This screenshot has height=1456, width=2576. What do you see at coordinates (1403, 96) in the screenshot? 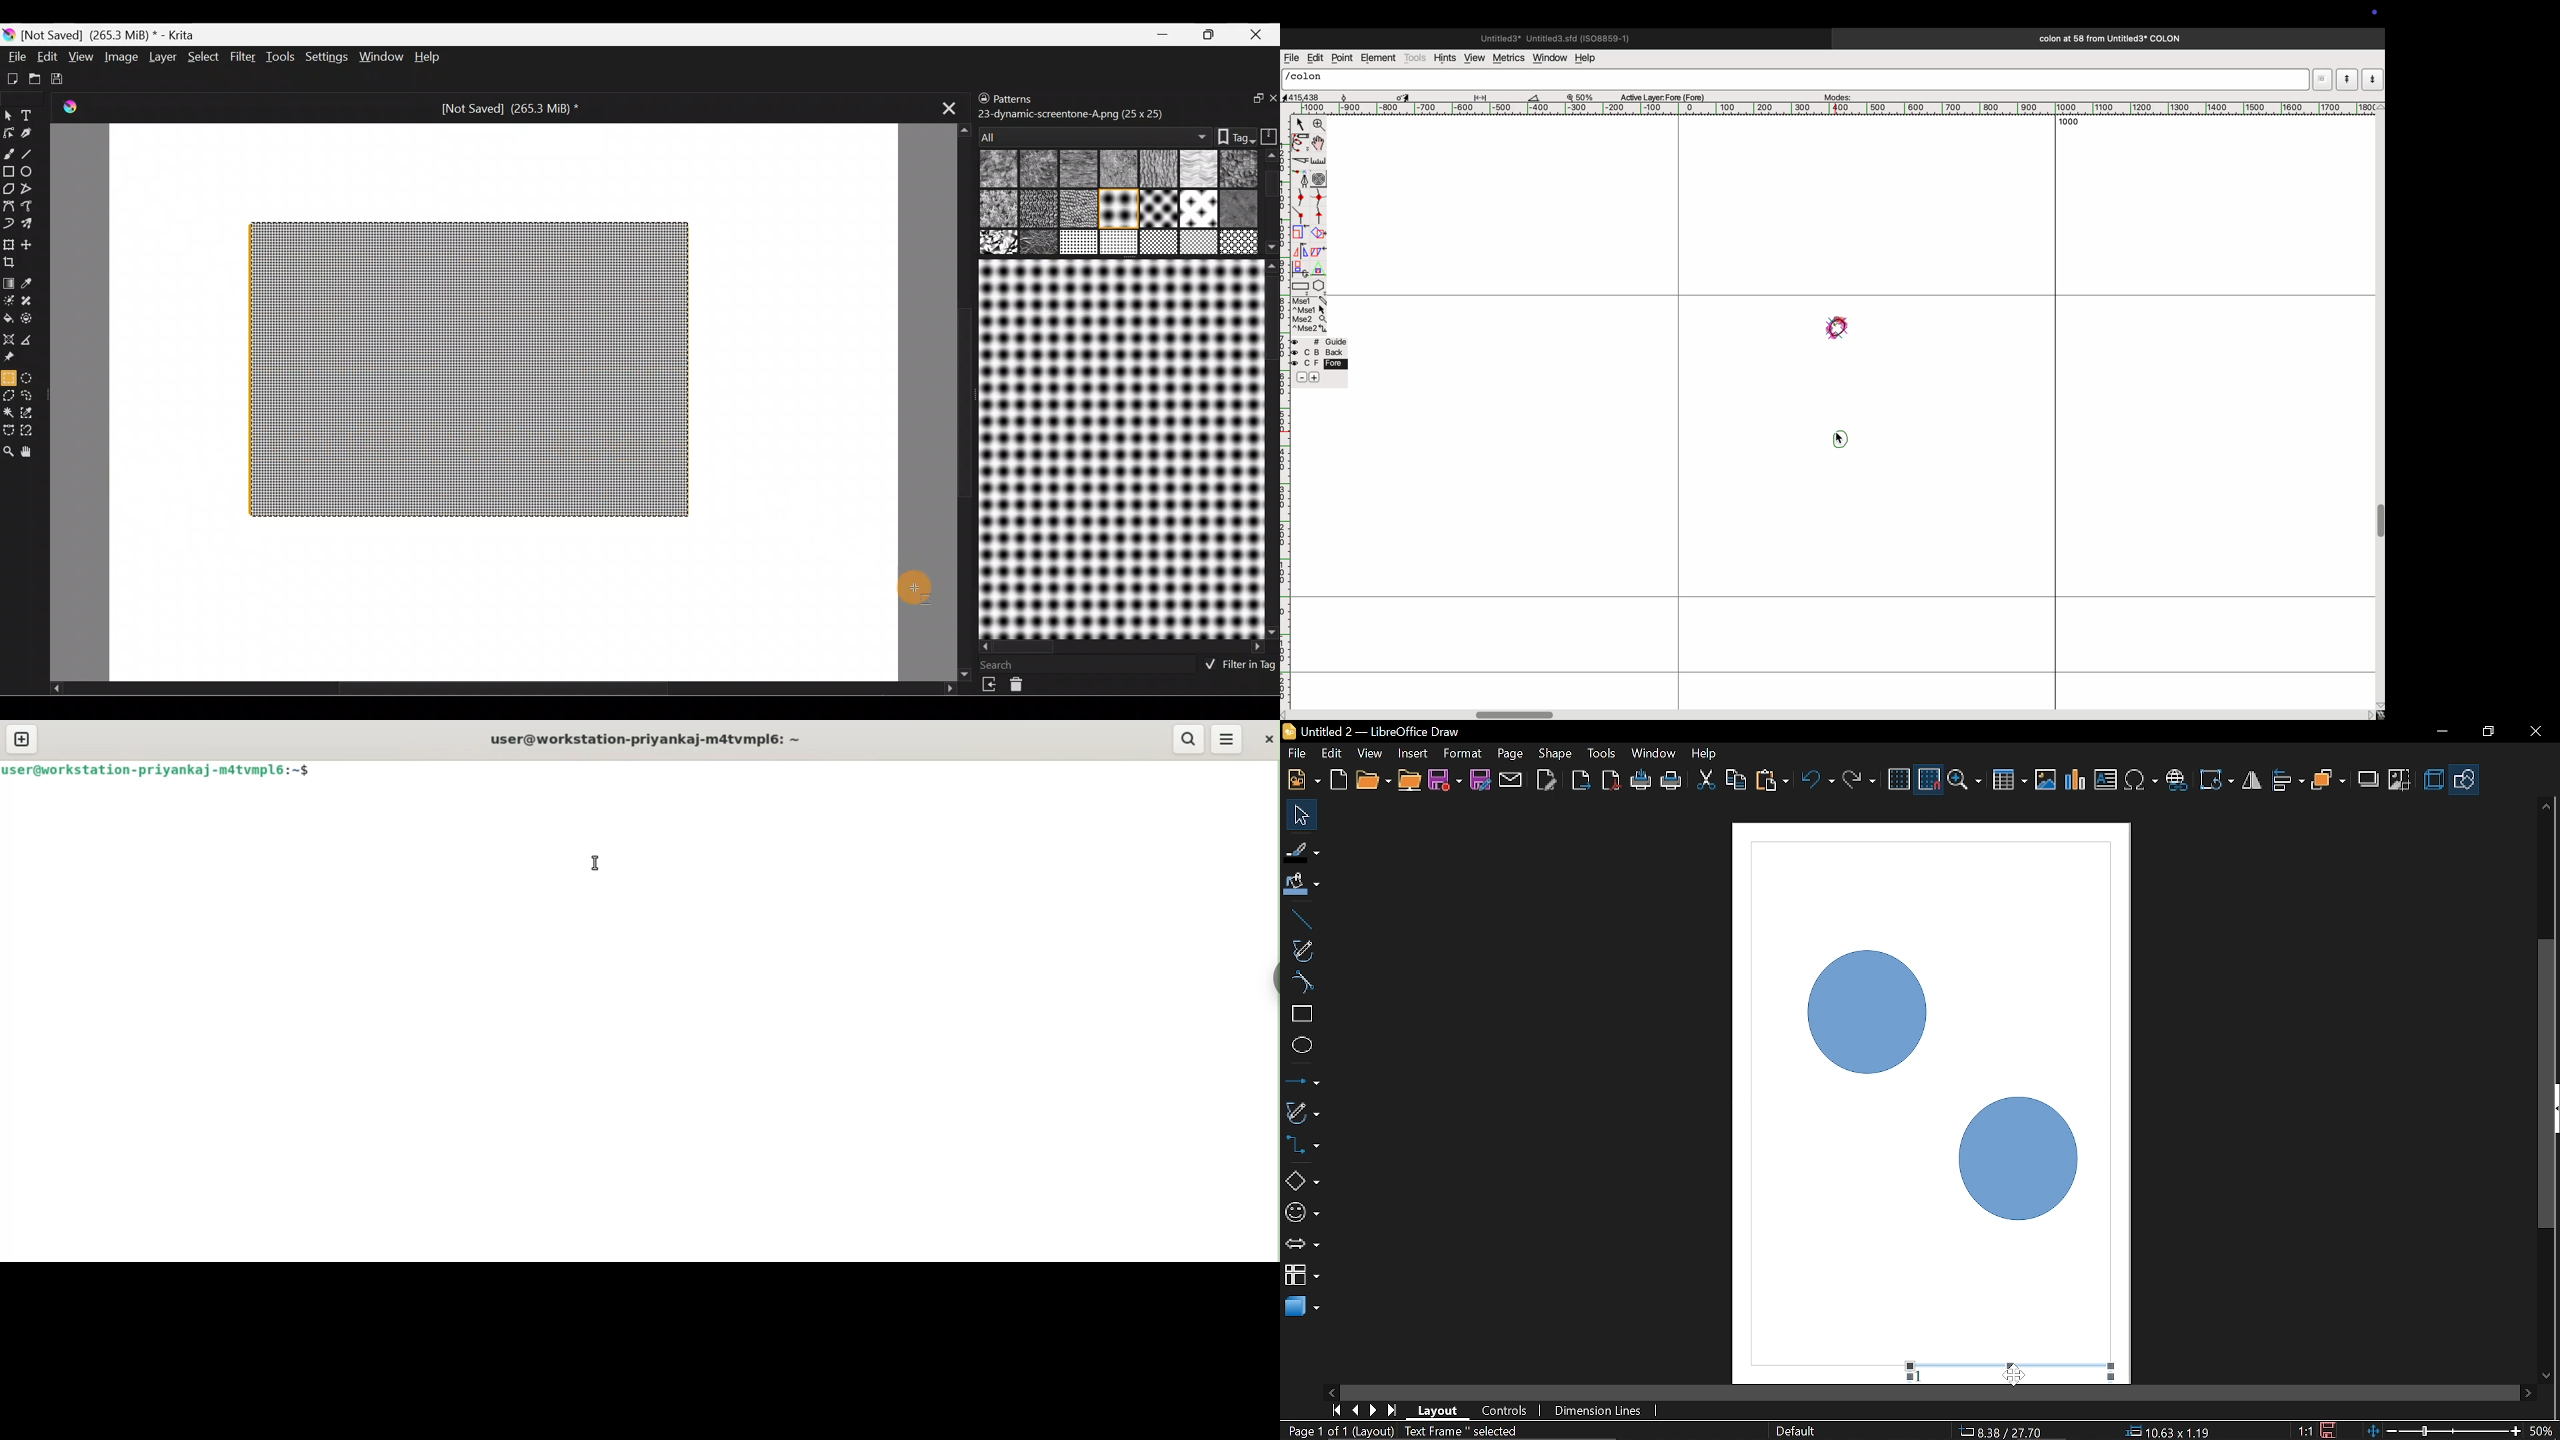
I see `toggle` at bounding box center [1403, 96].